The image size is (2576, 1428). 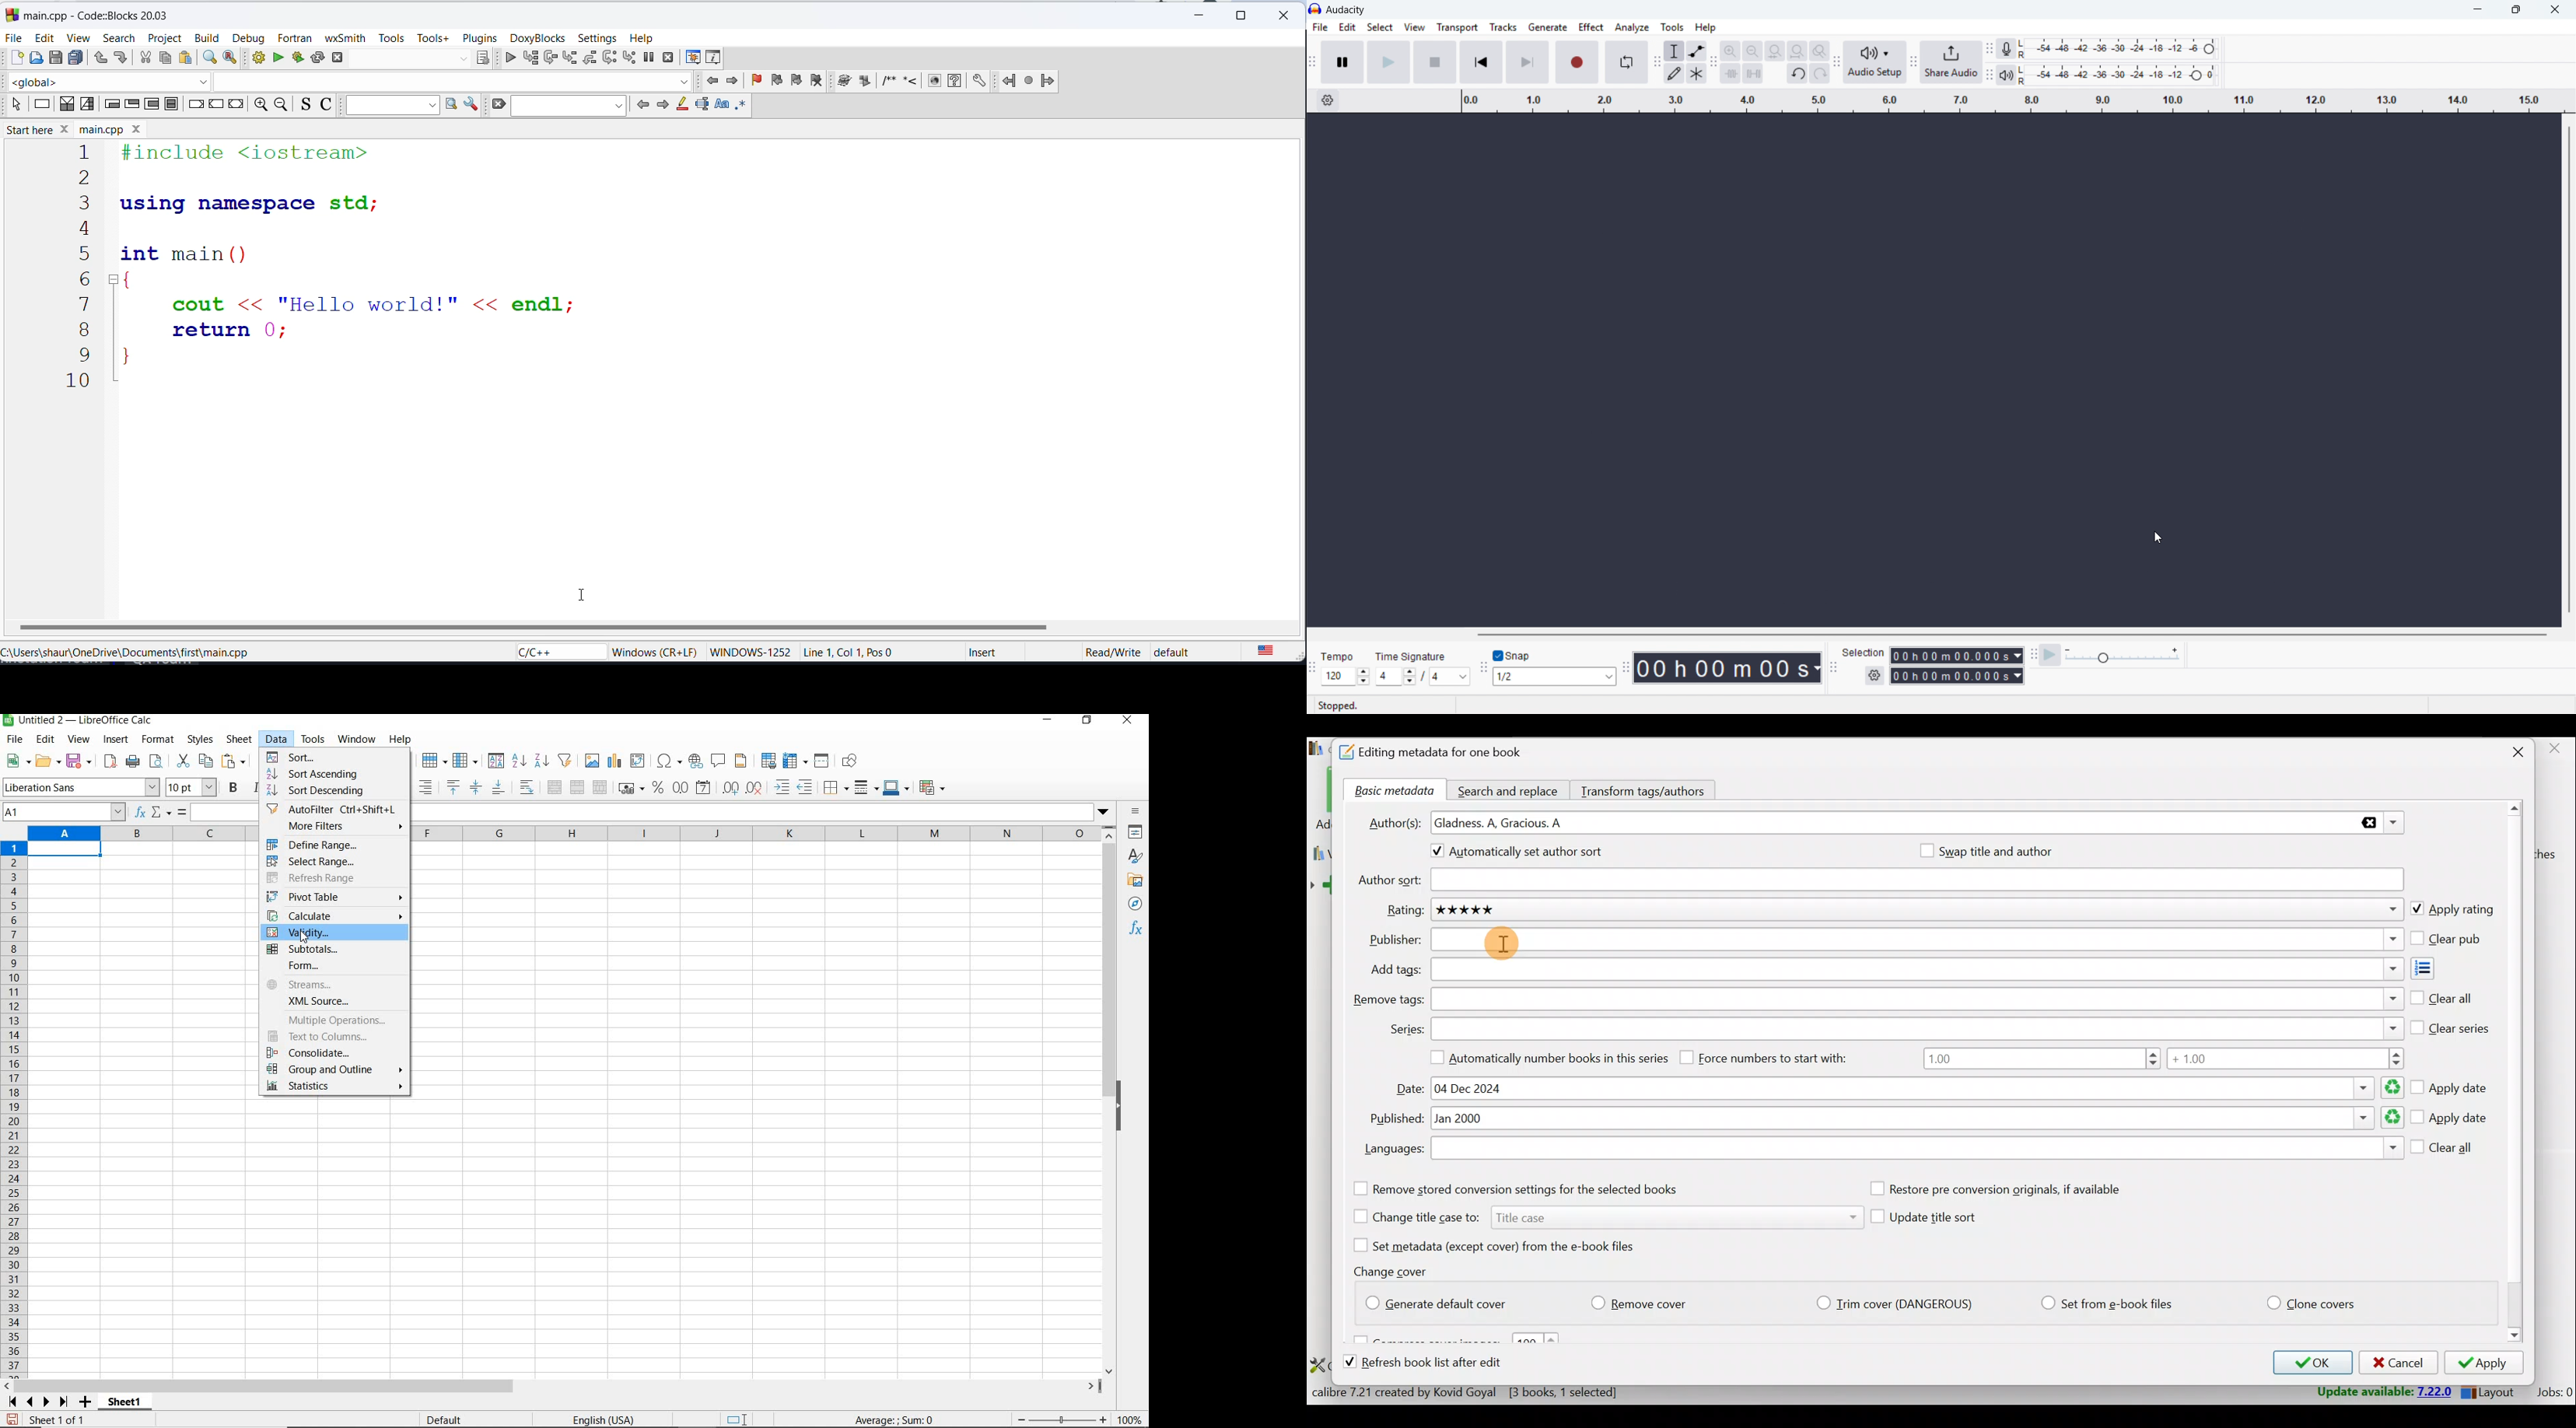 What do you see at coordinates (2309, 1363) in the screenshot?
I see `OK` at bounding box center [2309, 1363].